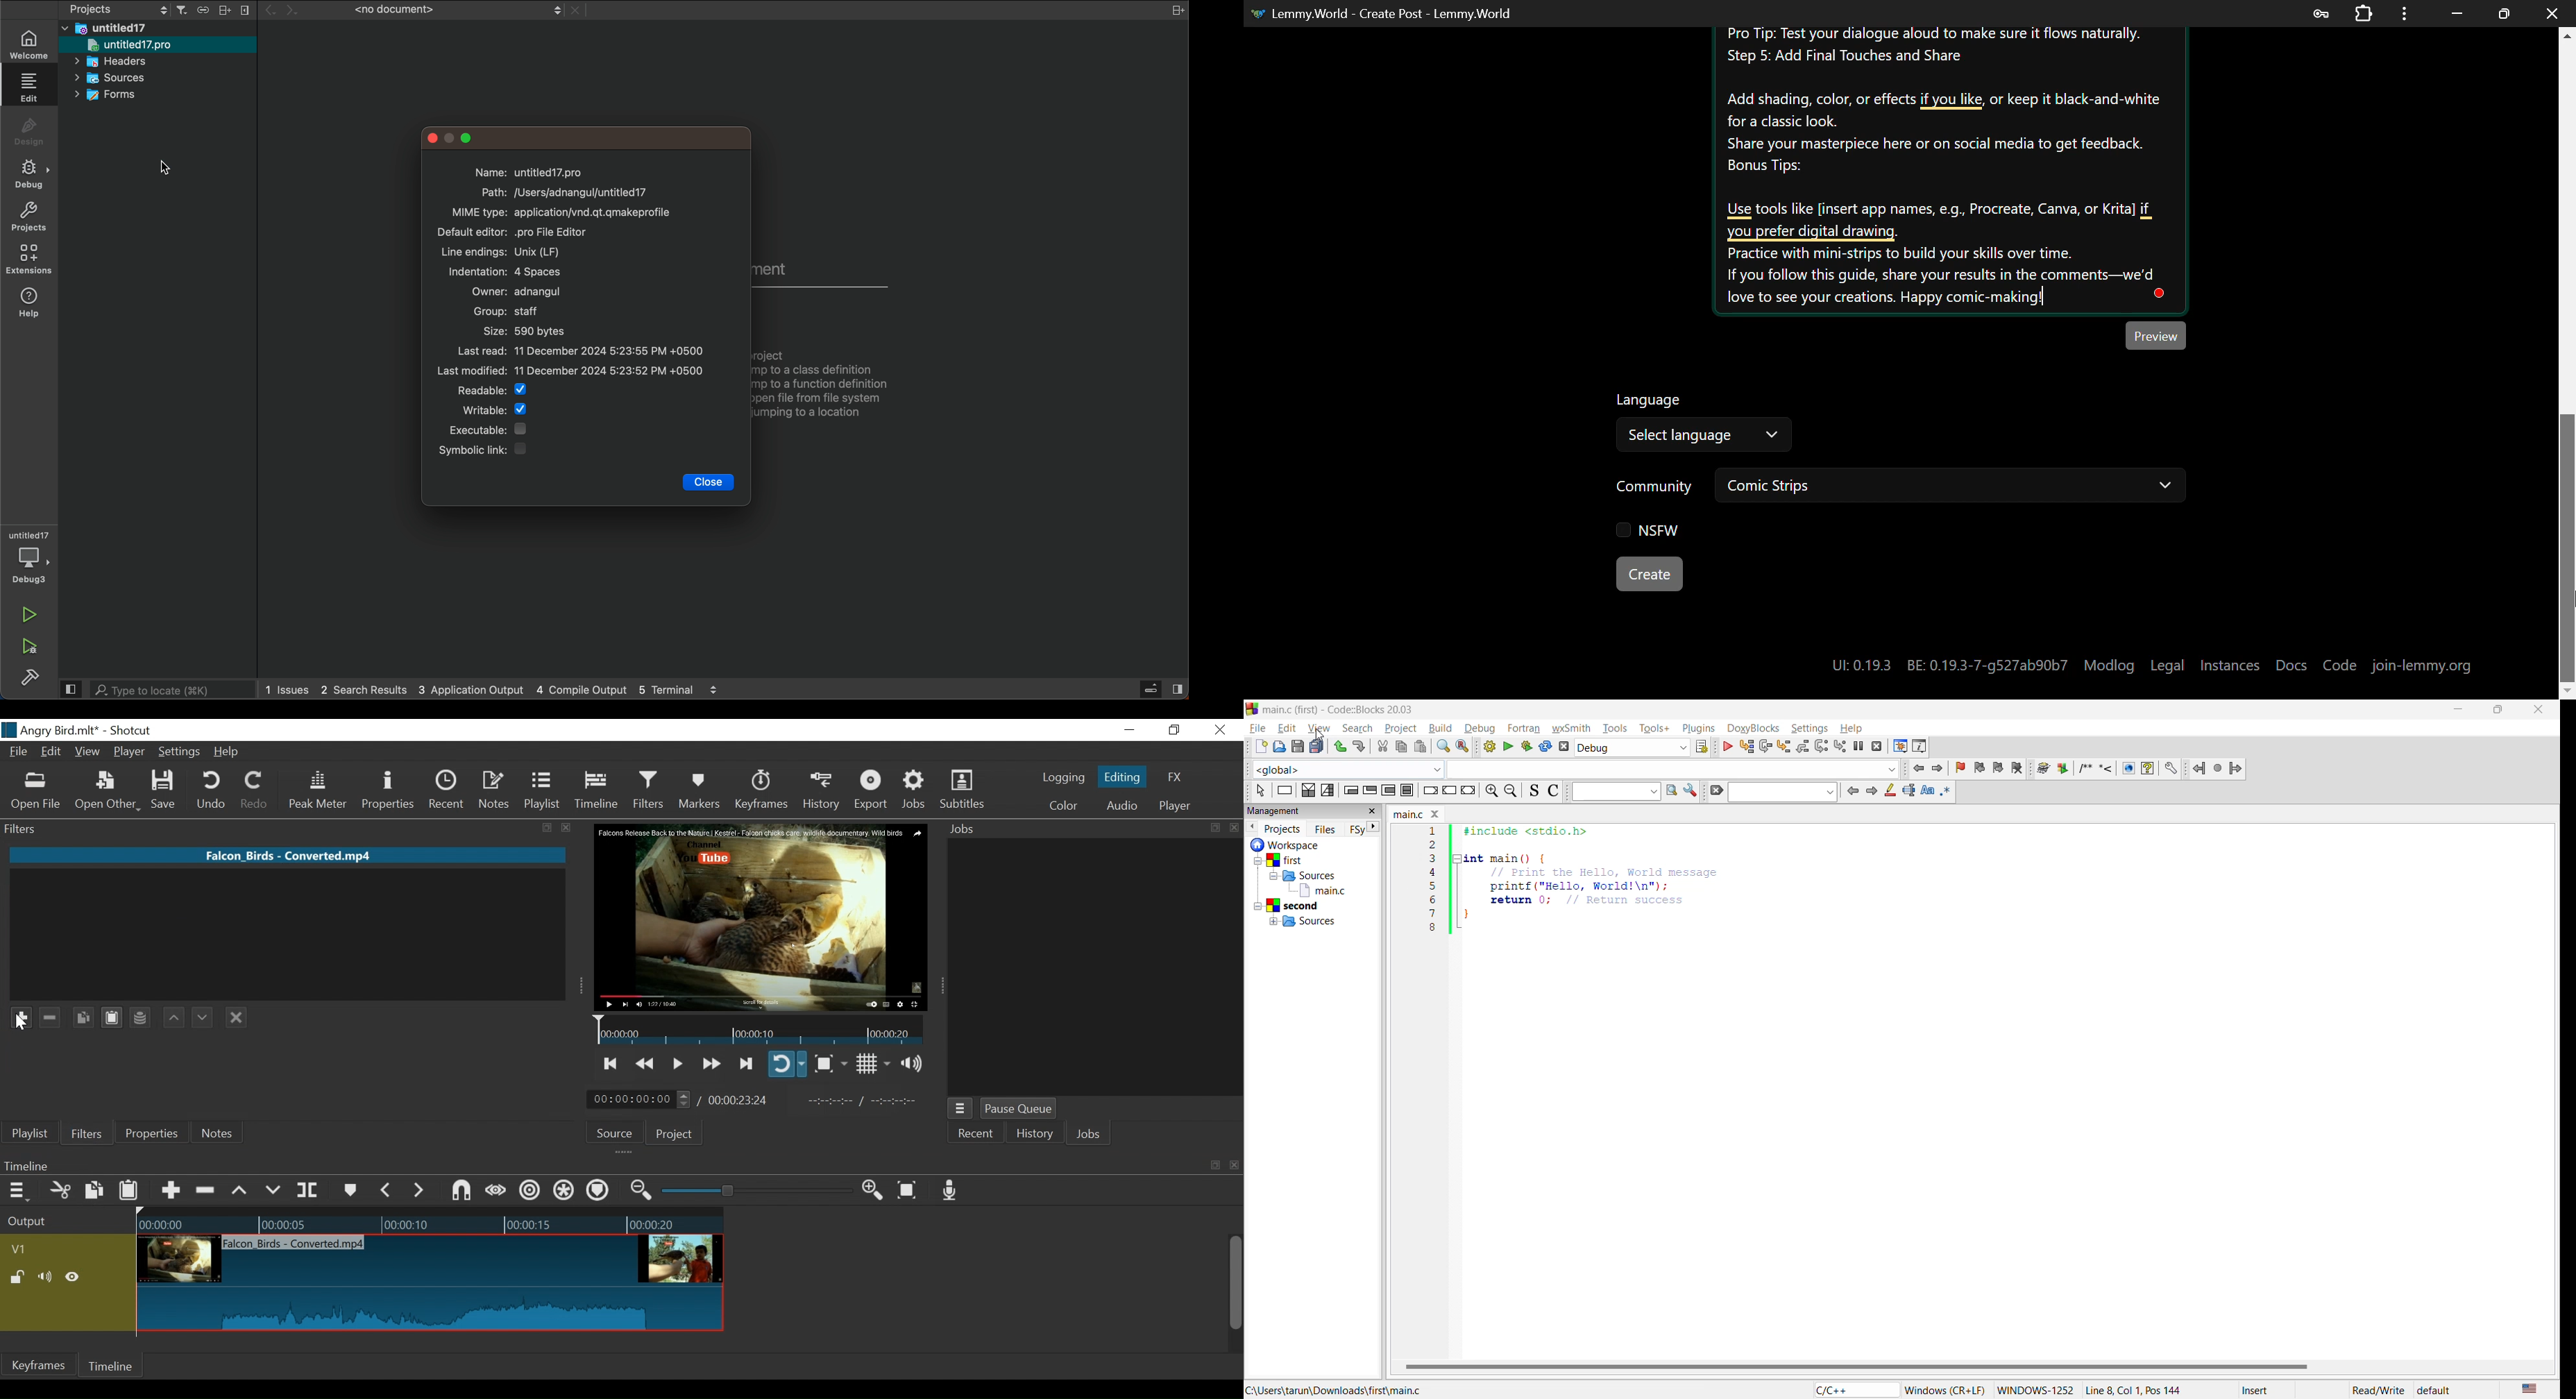 This screenshot has width=2576, height=1400. What do you see at coordinates (1802, 747) in the screenshot?
I see `step out` at bounding box center [1802, 747].